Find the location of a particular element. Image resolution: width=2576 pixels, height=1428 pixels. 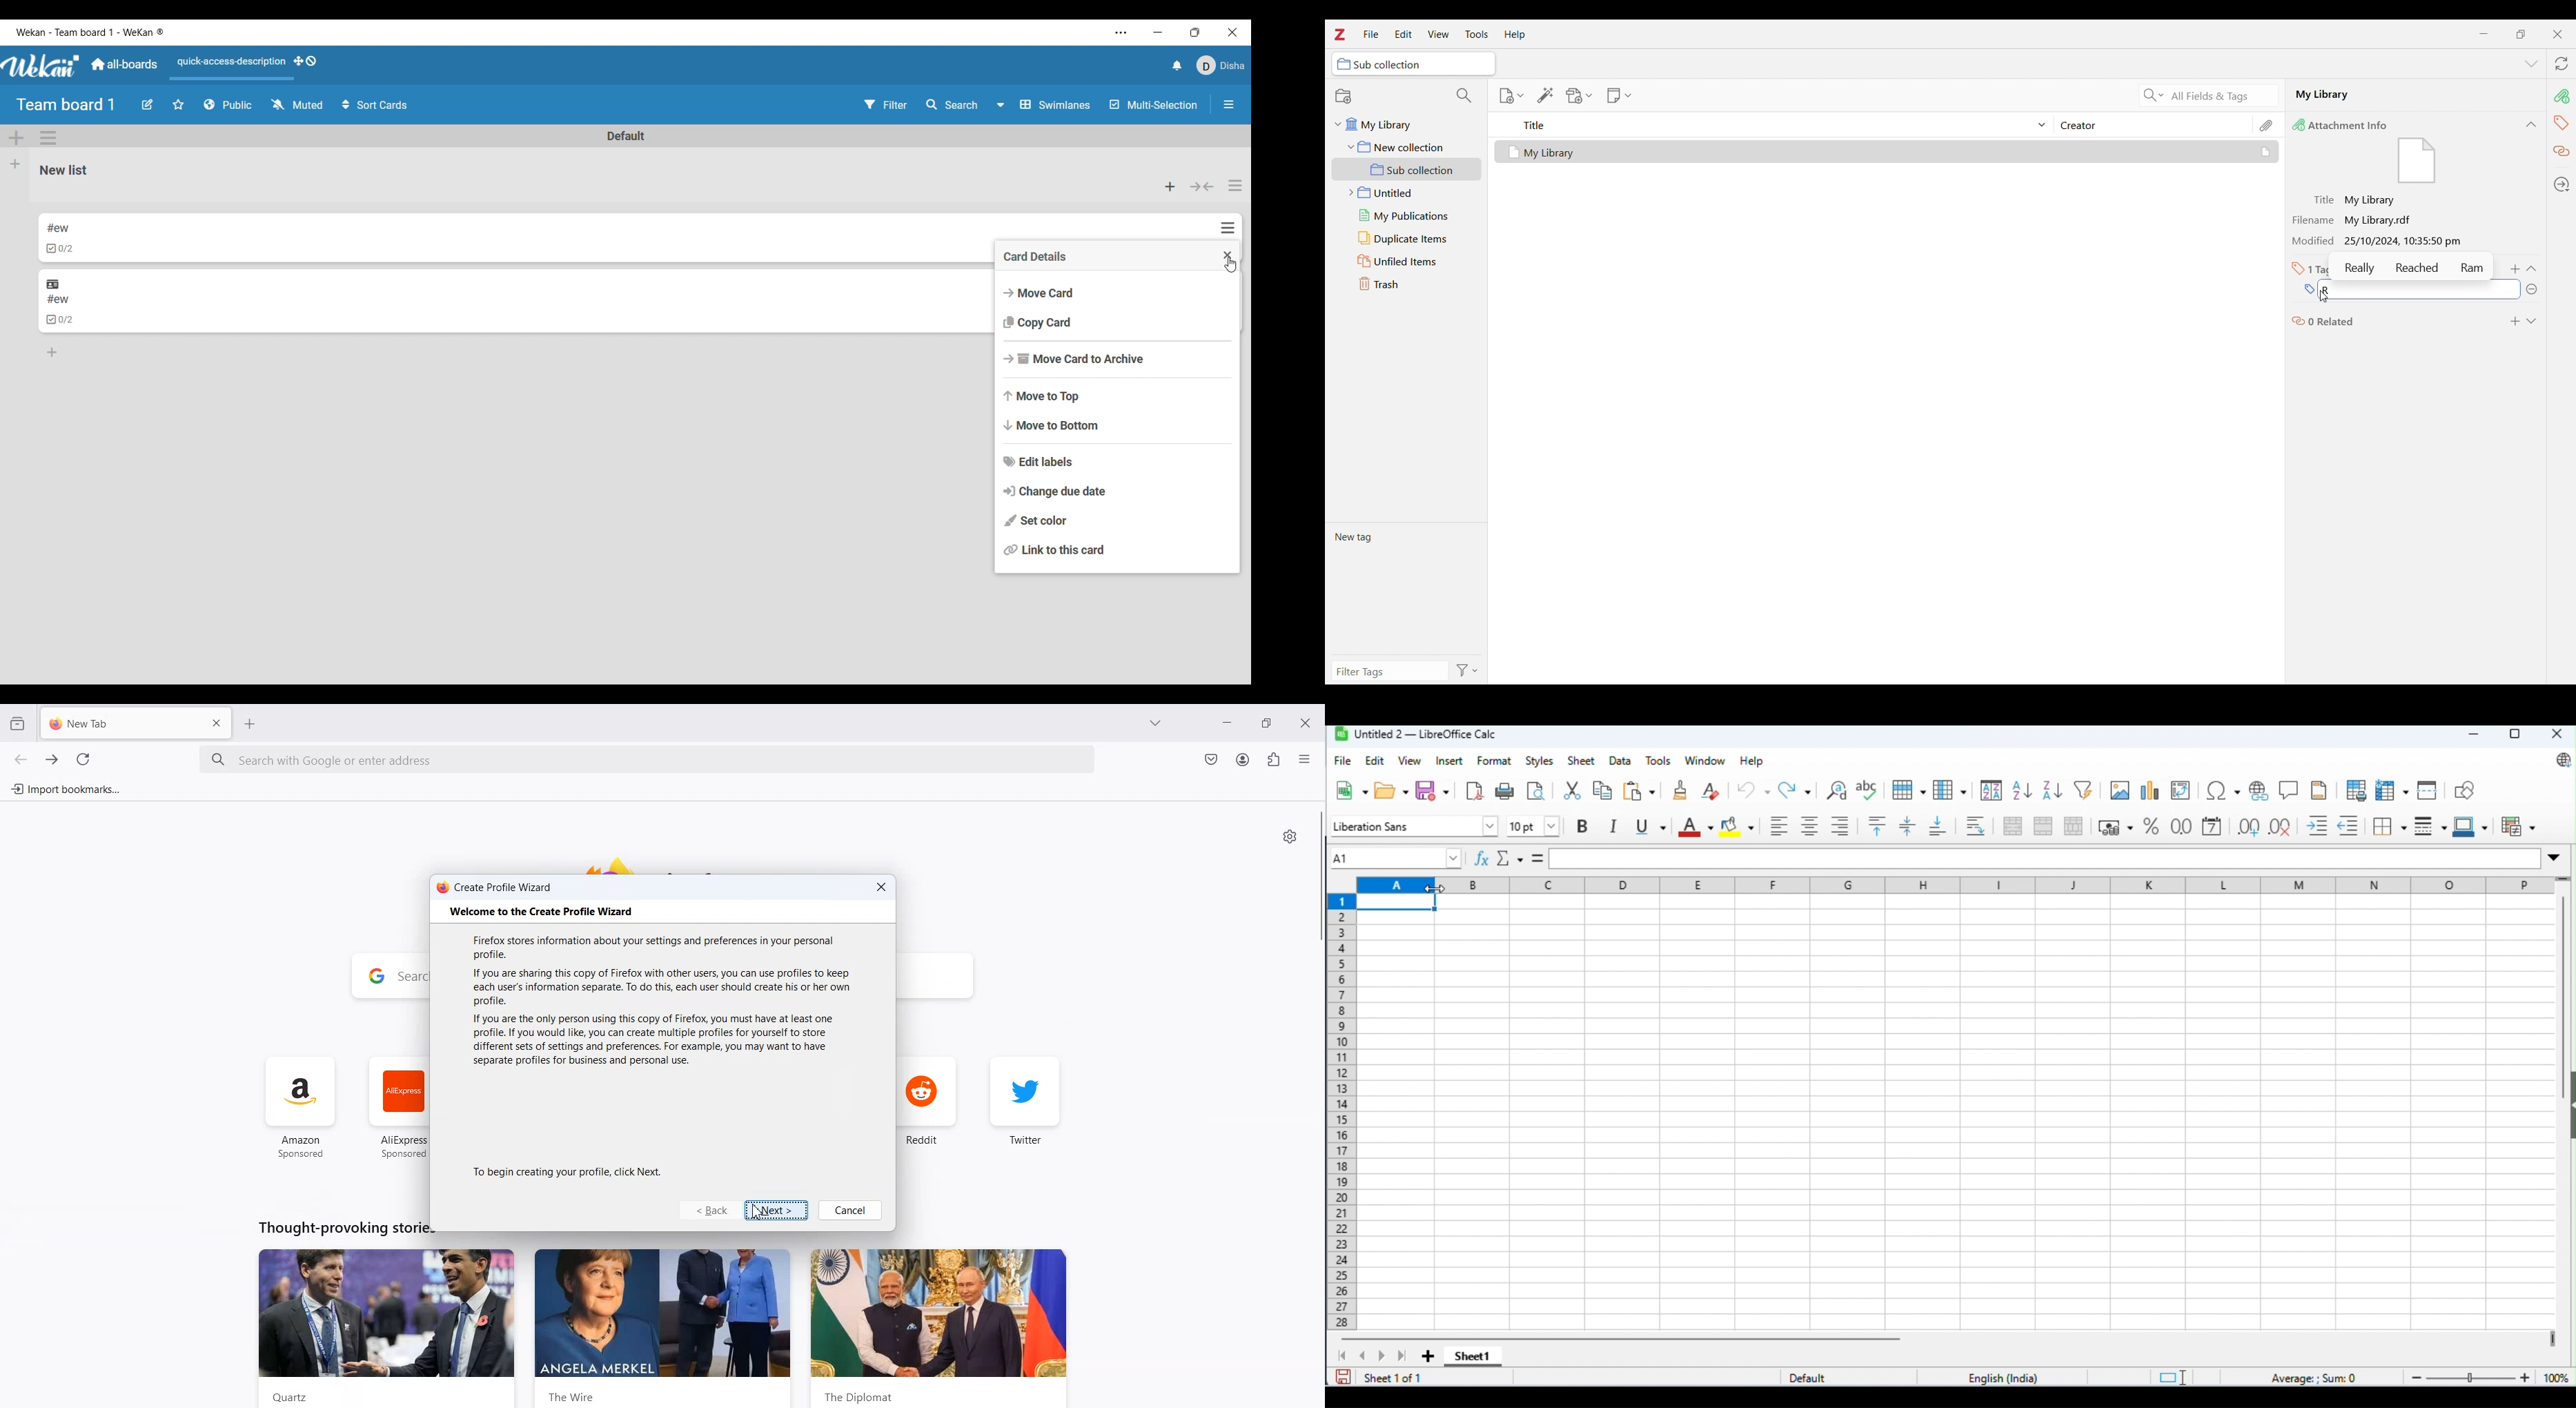

Title: My Library is located at coordinates (2356, 200).